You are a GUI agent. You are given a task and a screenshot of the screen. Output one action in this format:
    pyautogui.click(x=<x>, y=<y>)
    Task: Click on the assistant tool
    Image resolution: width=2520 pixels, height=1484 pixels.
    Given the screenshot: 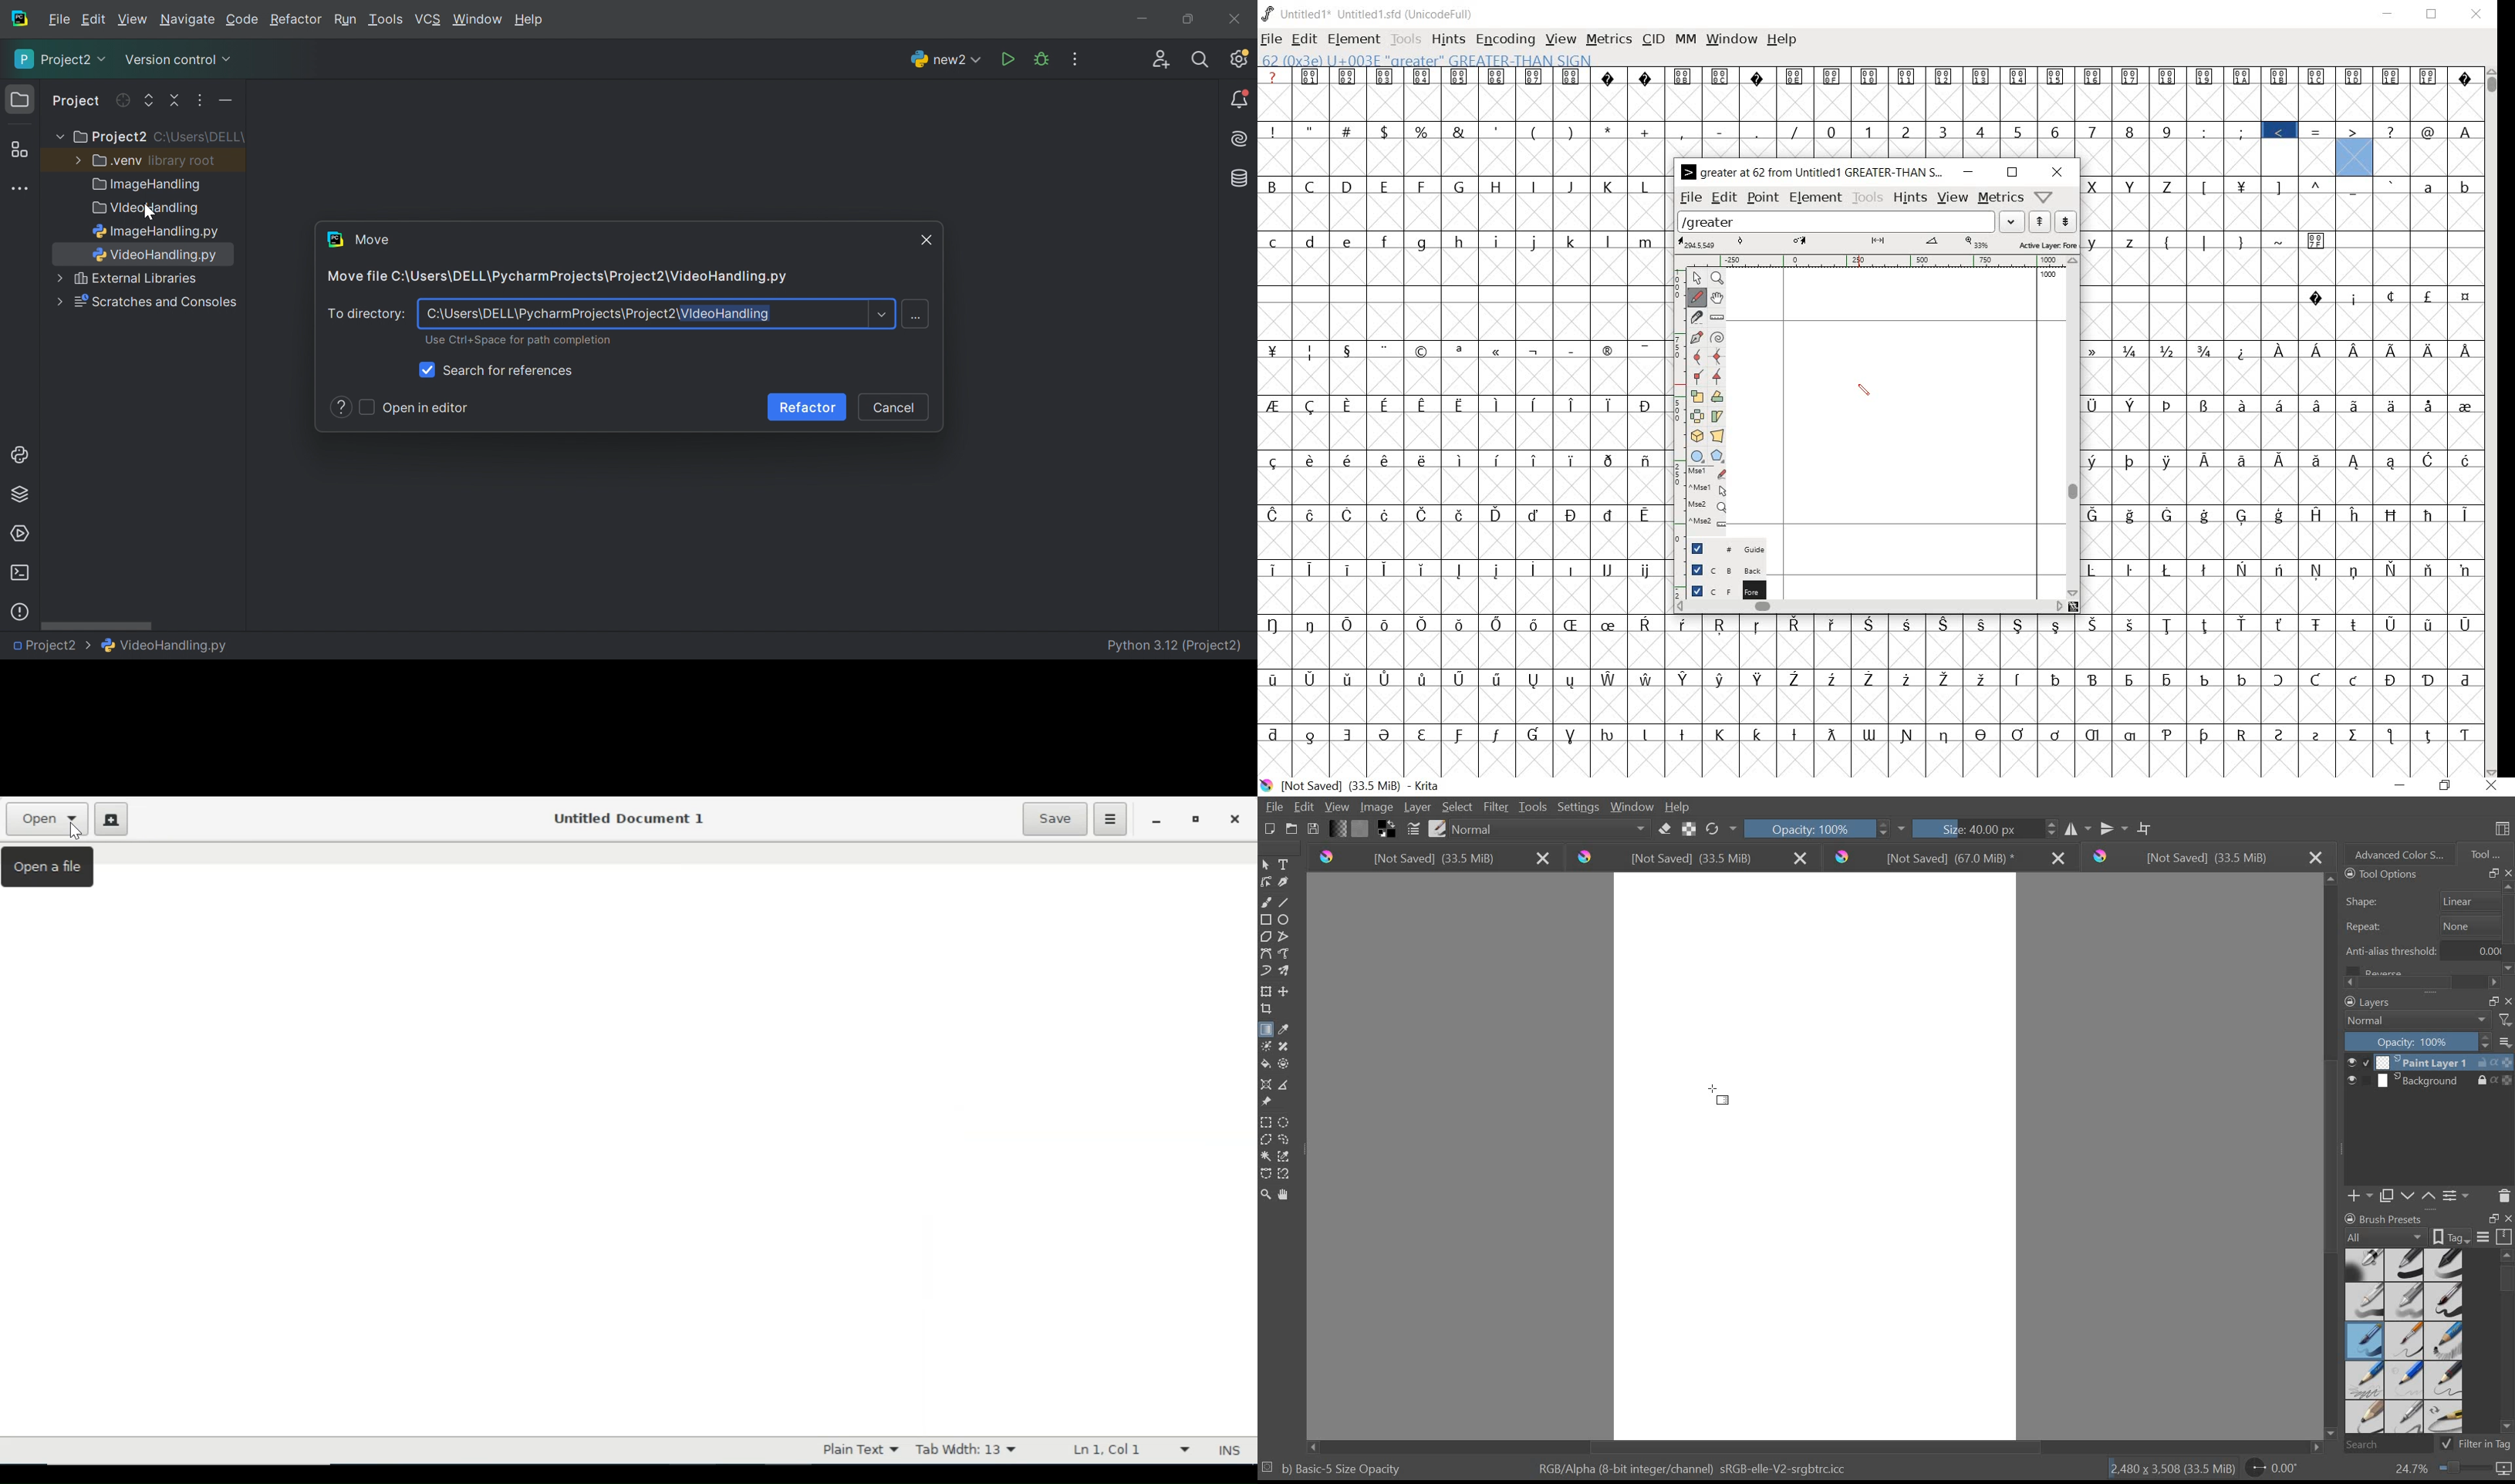 What is the action you would take?
    pyautogui.click(x=1265, y=1084)
    